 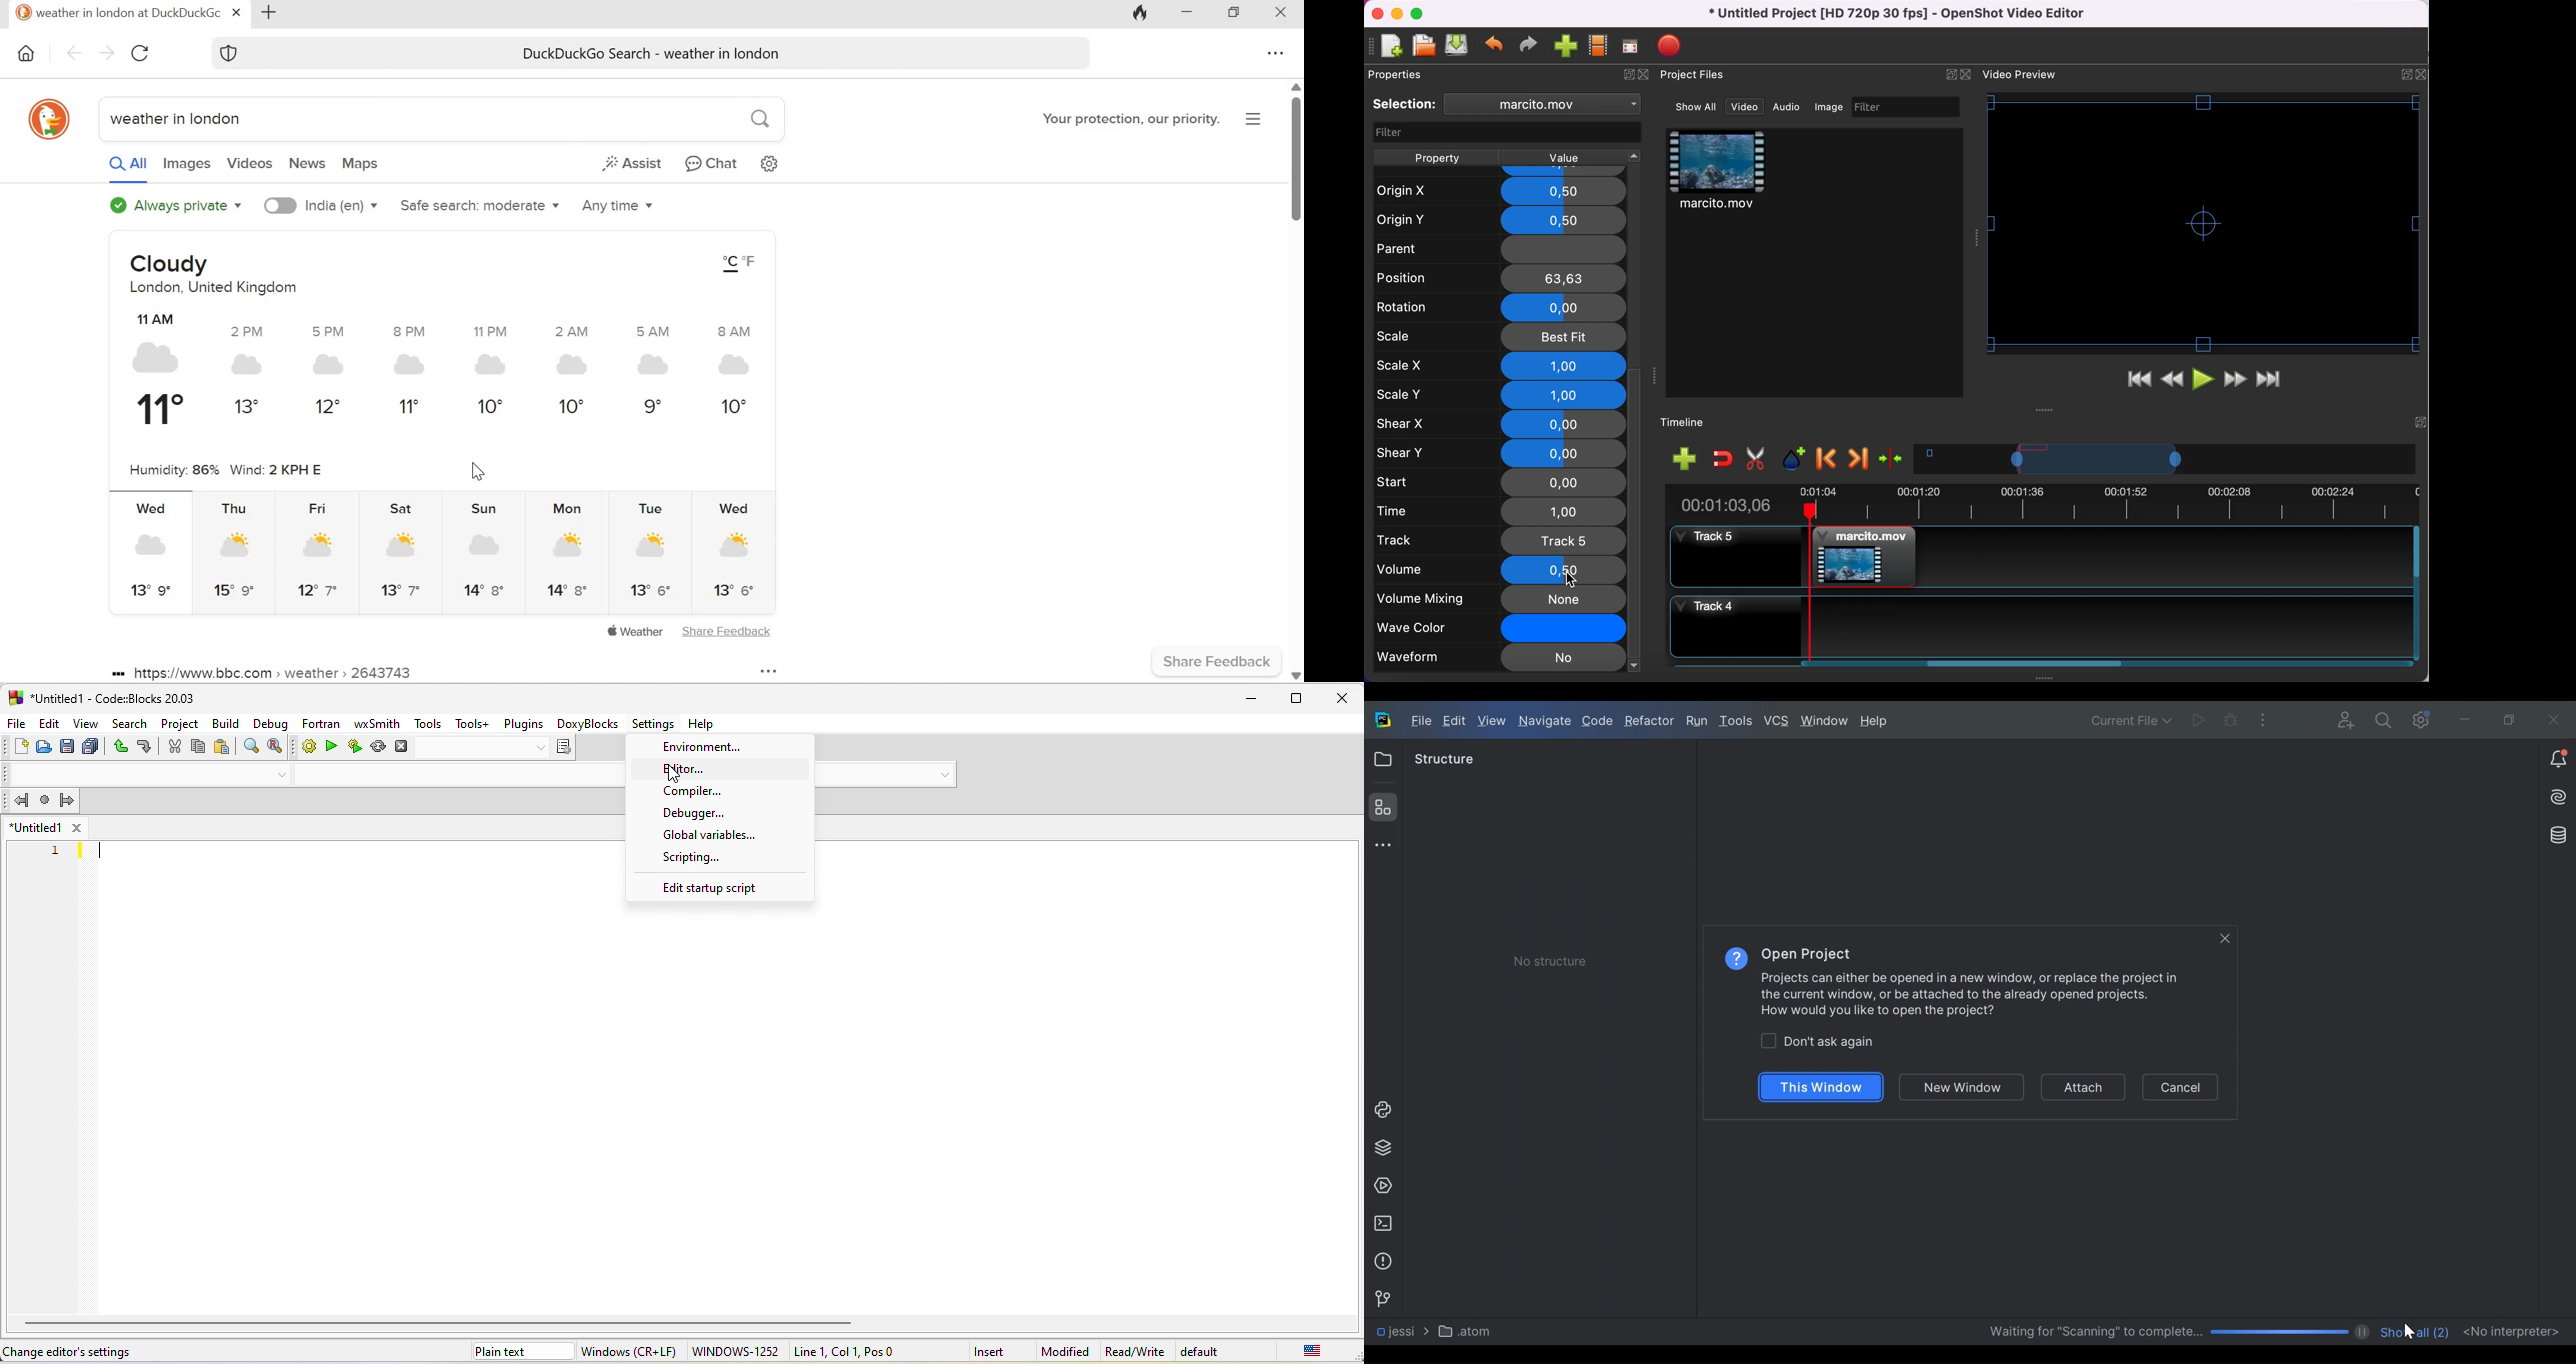 What do you see at coordinates (328, 364) in the screenshot?
I see `Indicates cloudy` at bounding box center [328, 364].